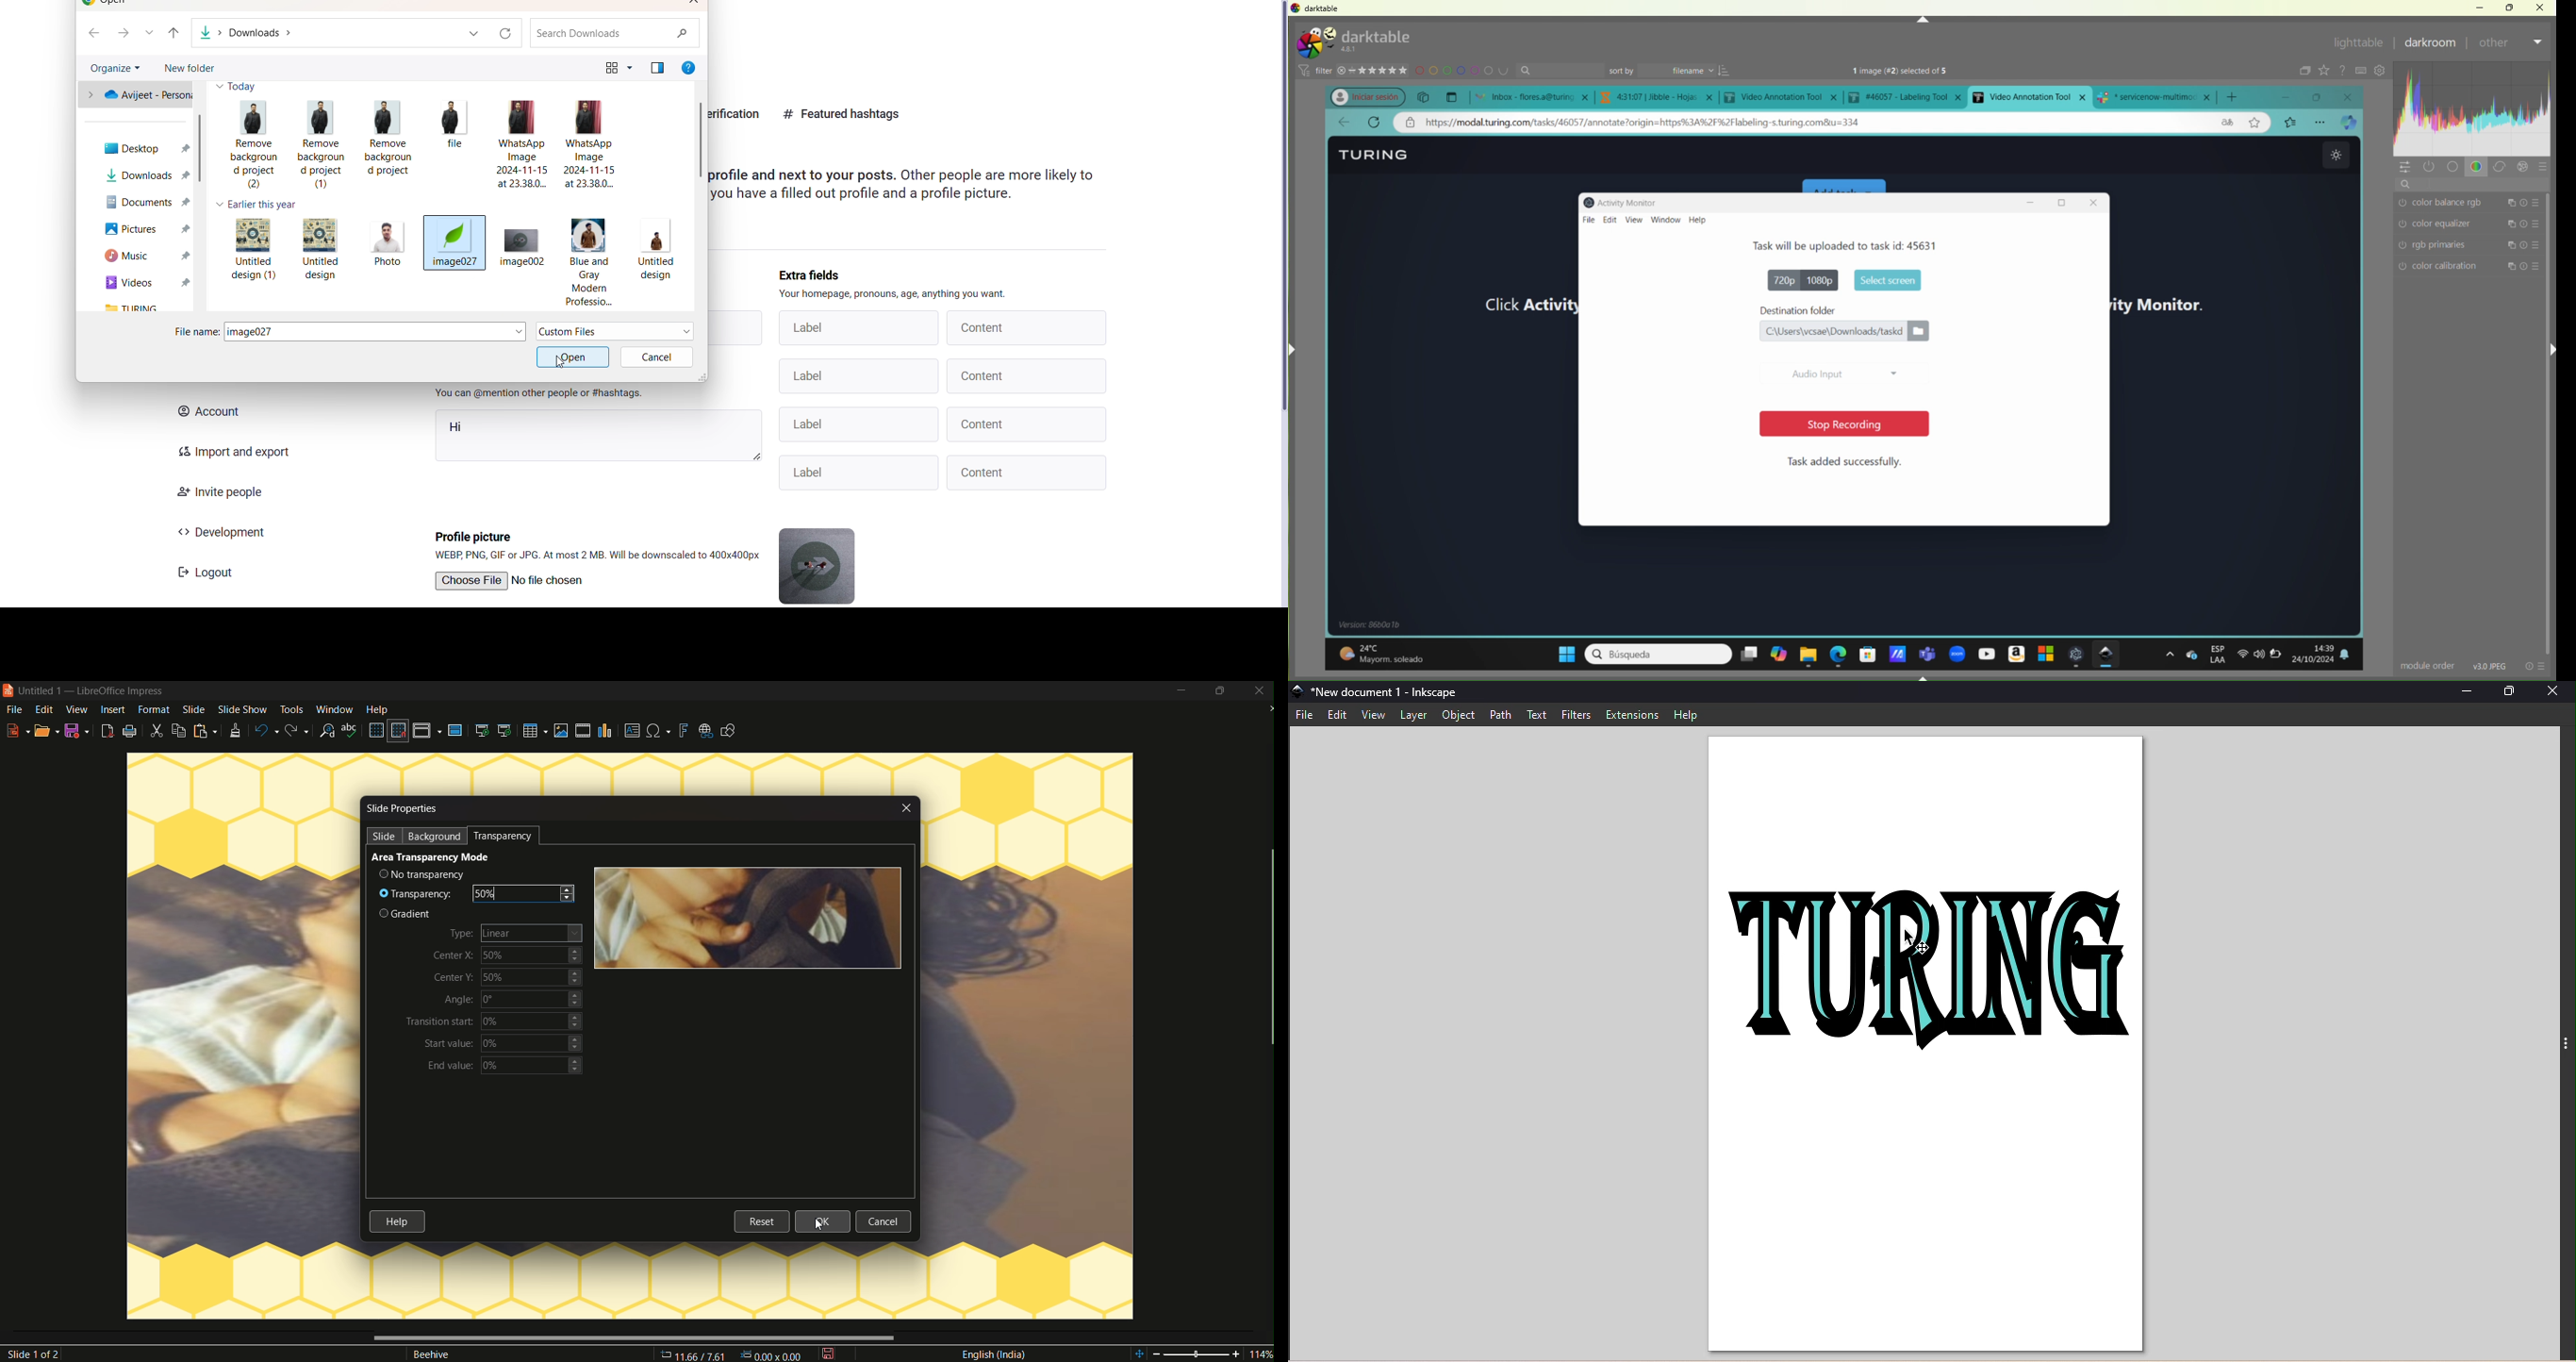 This screenshot has width=2576, height=1372. I want to click on scroll bar, so click(202, 150).